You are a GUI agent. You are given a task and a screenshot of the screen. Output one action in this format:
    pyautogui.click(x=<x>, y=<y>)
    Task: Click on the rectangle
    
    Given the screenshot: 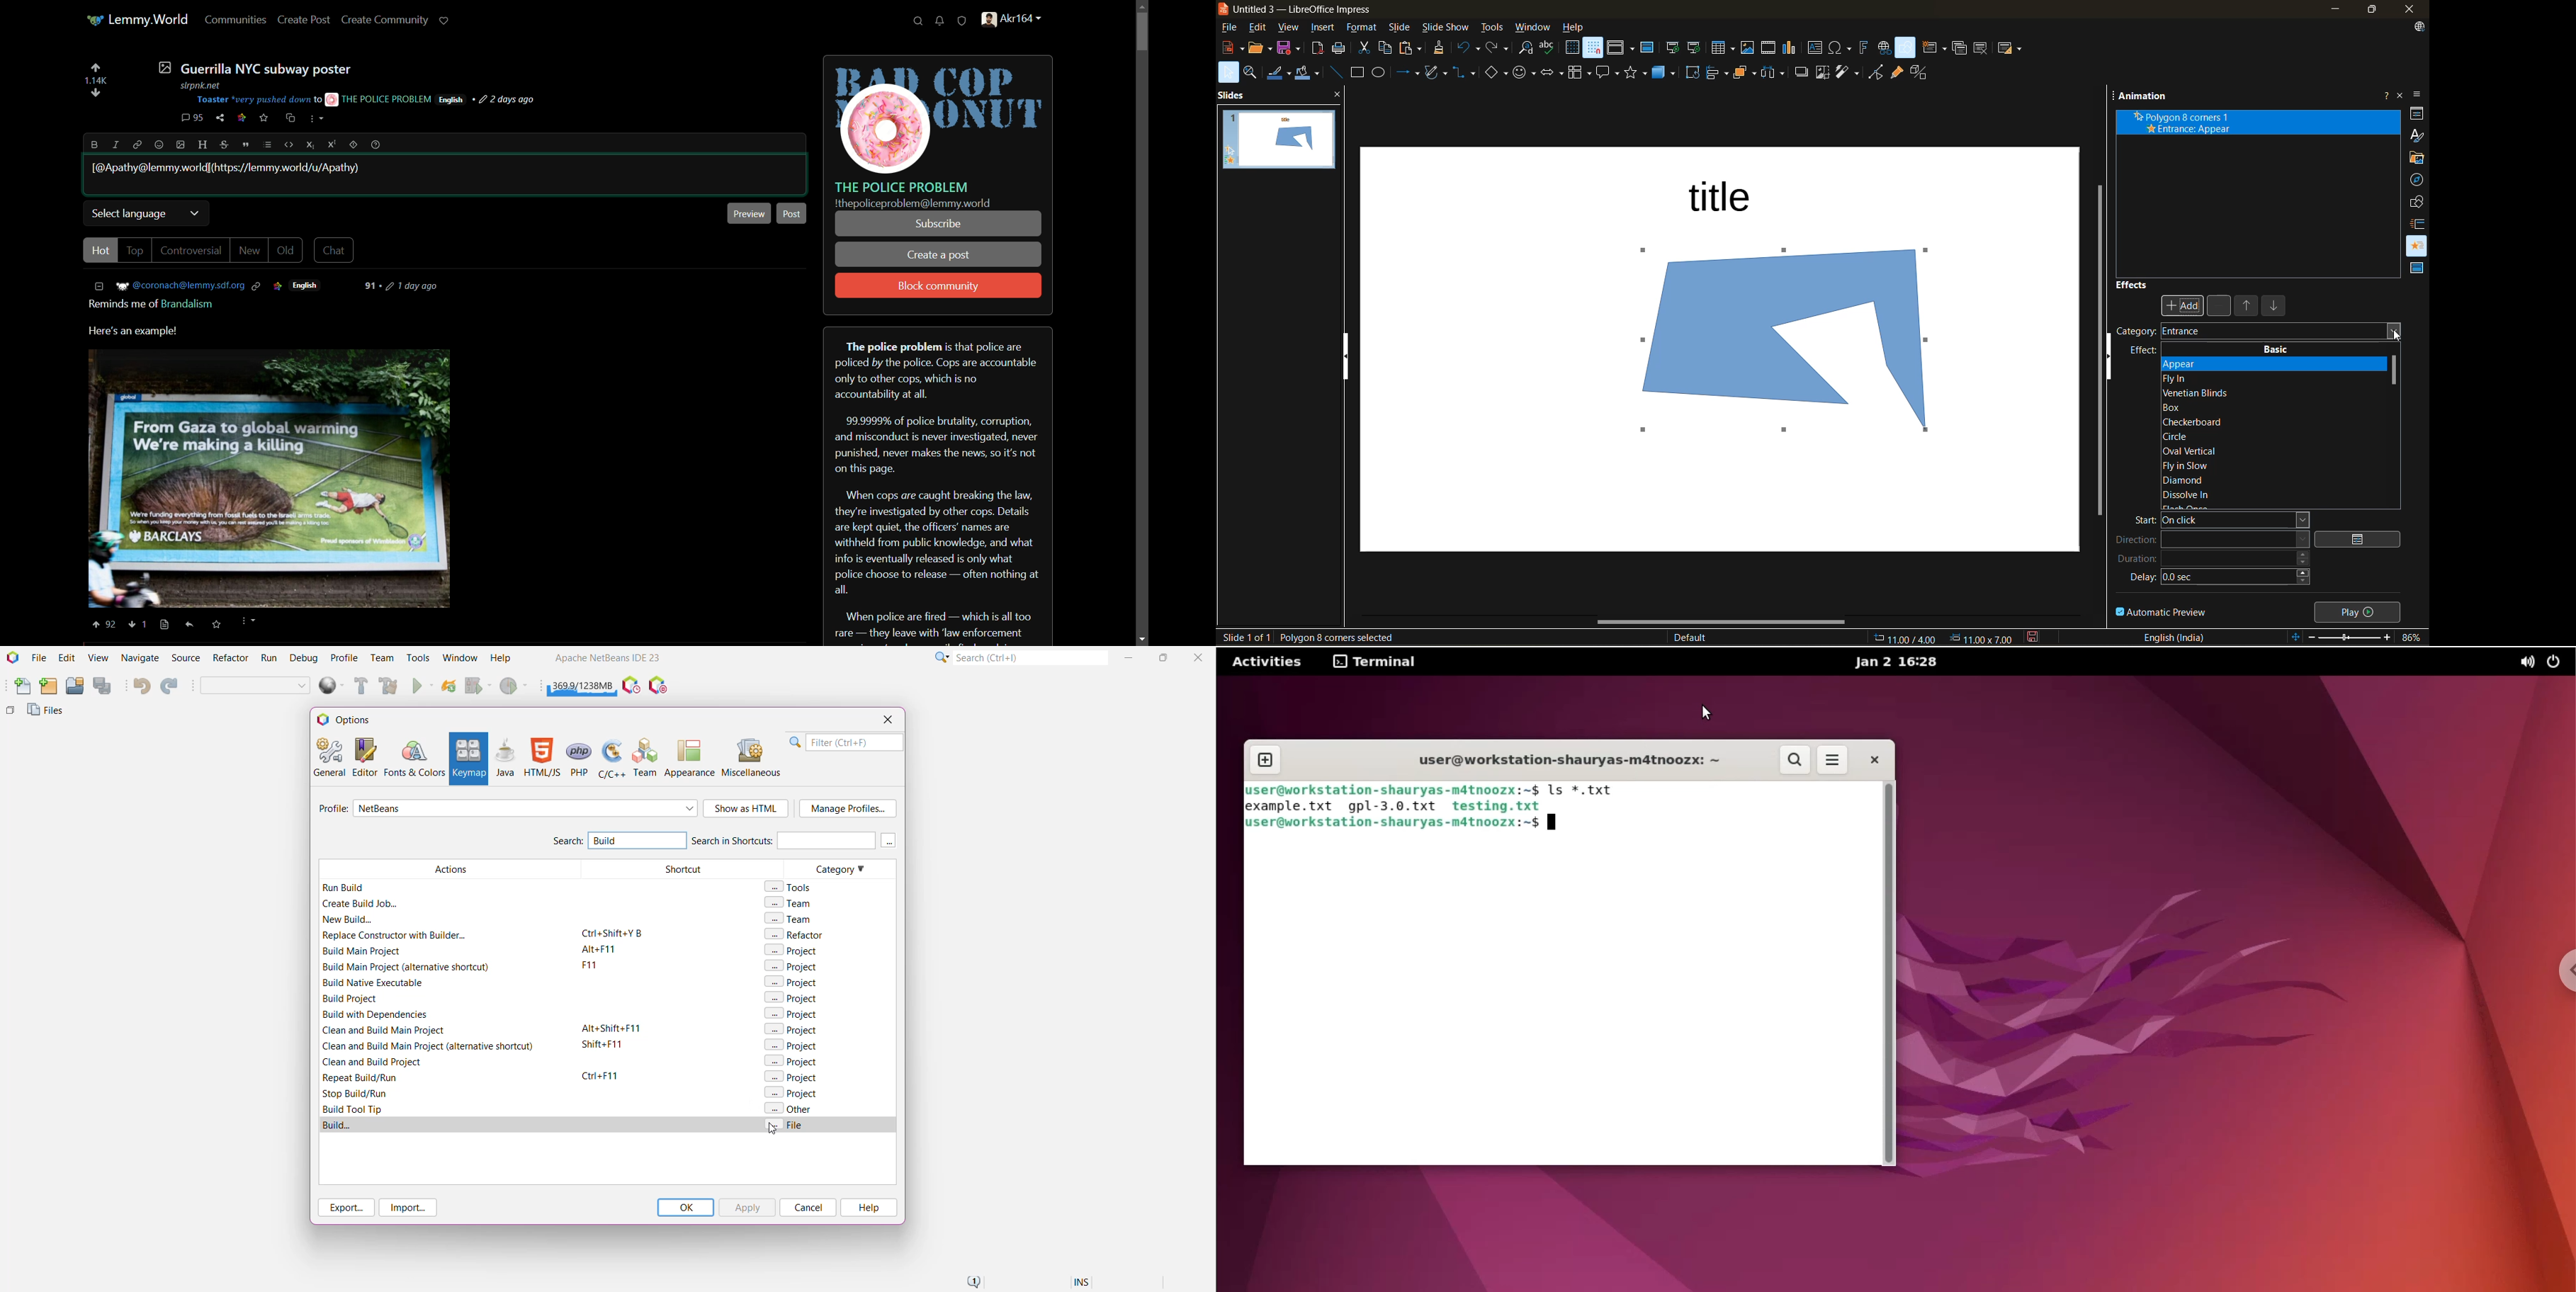 What is the action you would take?
    pyautogui.click(x=1356, y=72)
    